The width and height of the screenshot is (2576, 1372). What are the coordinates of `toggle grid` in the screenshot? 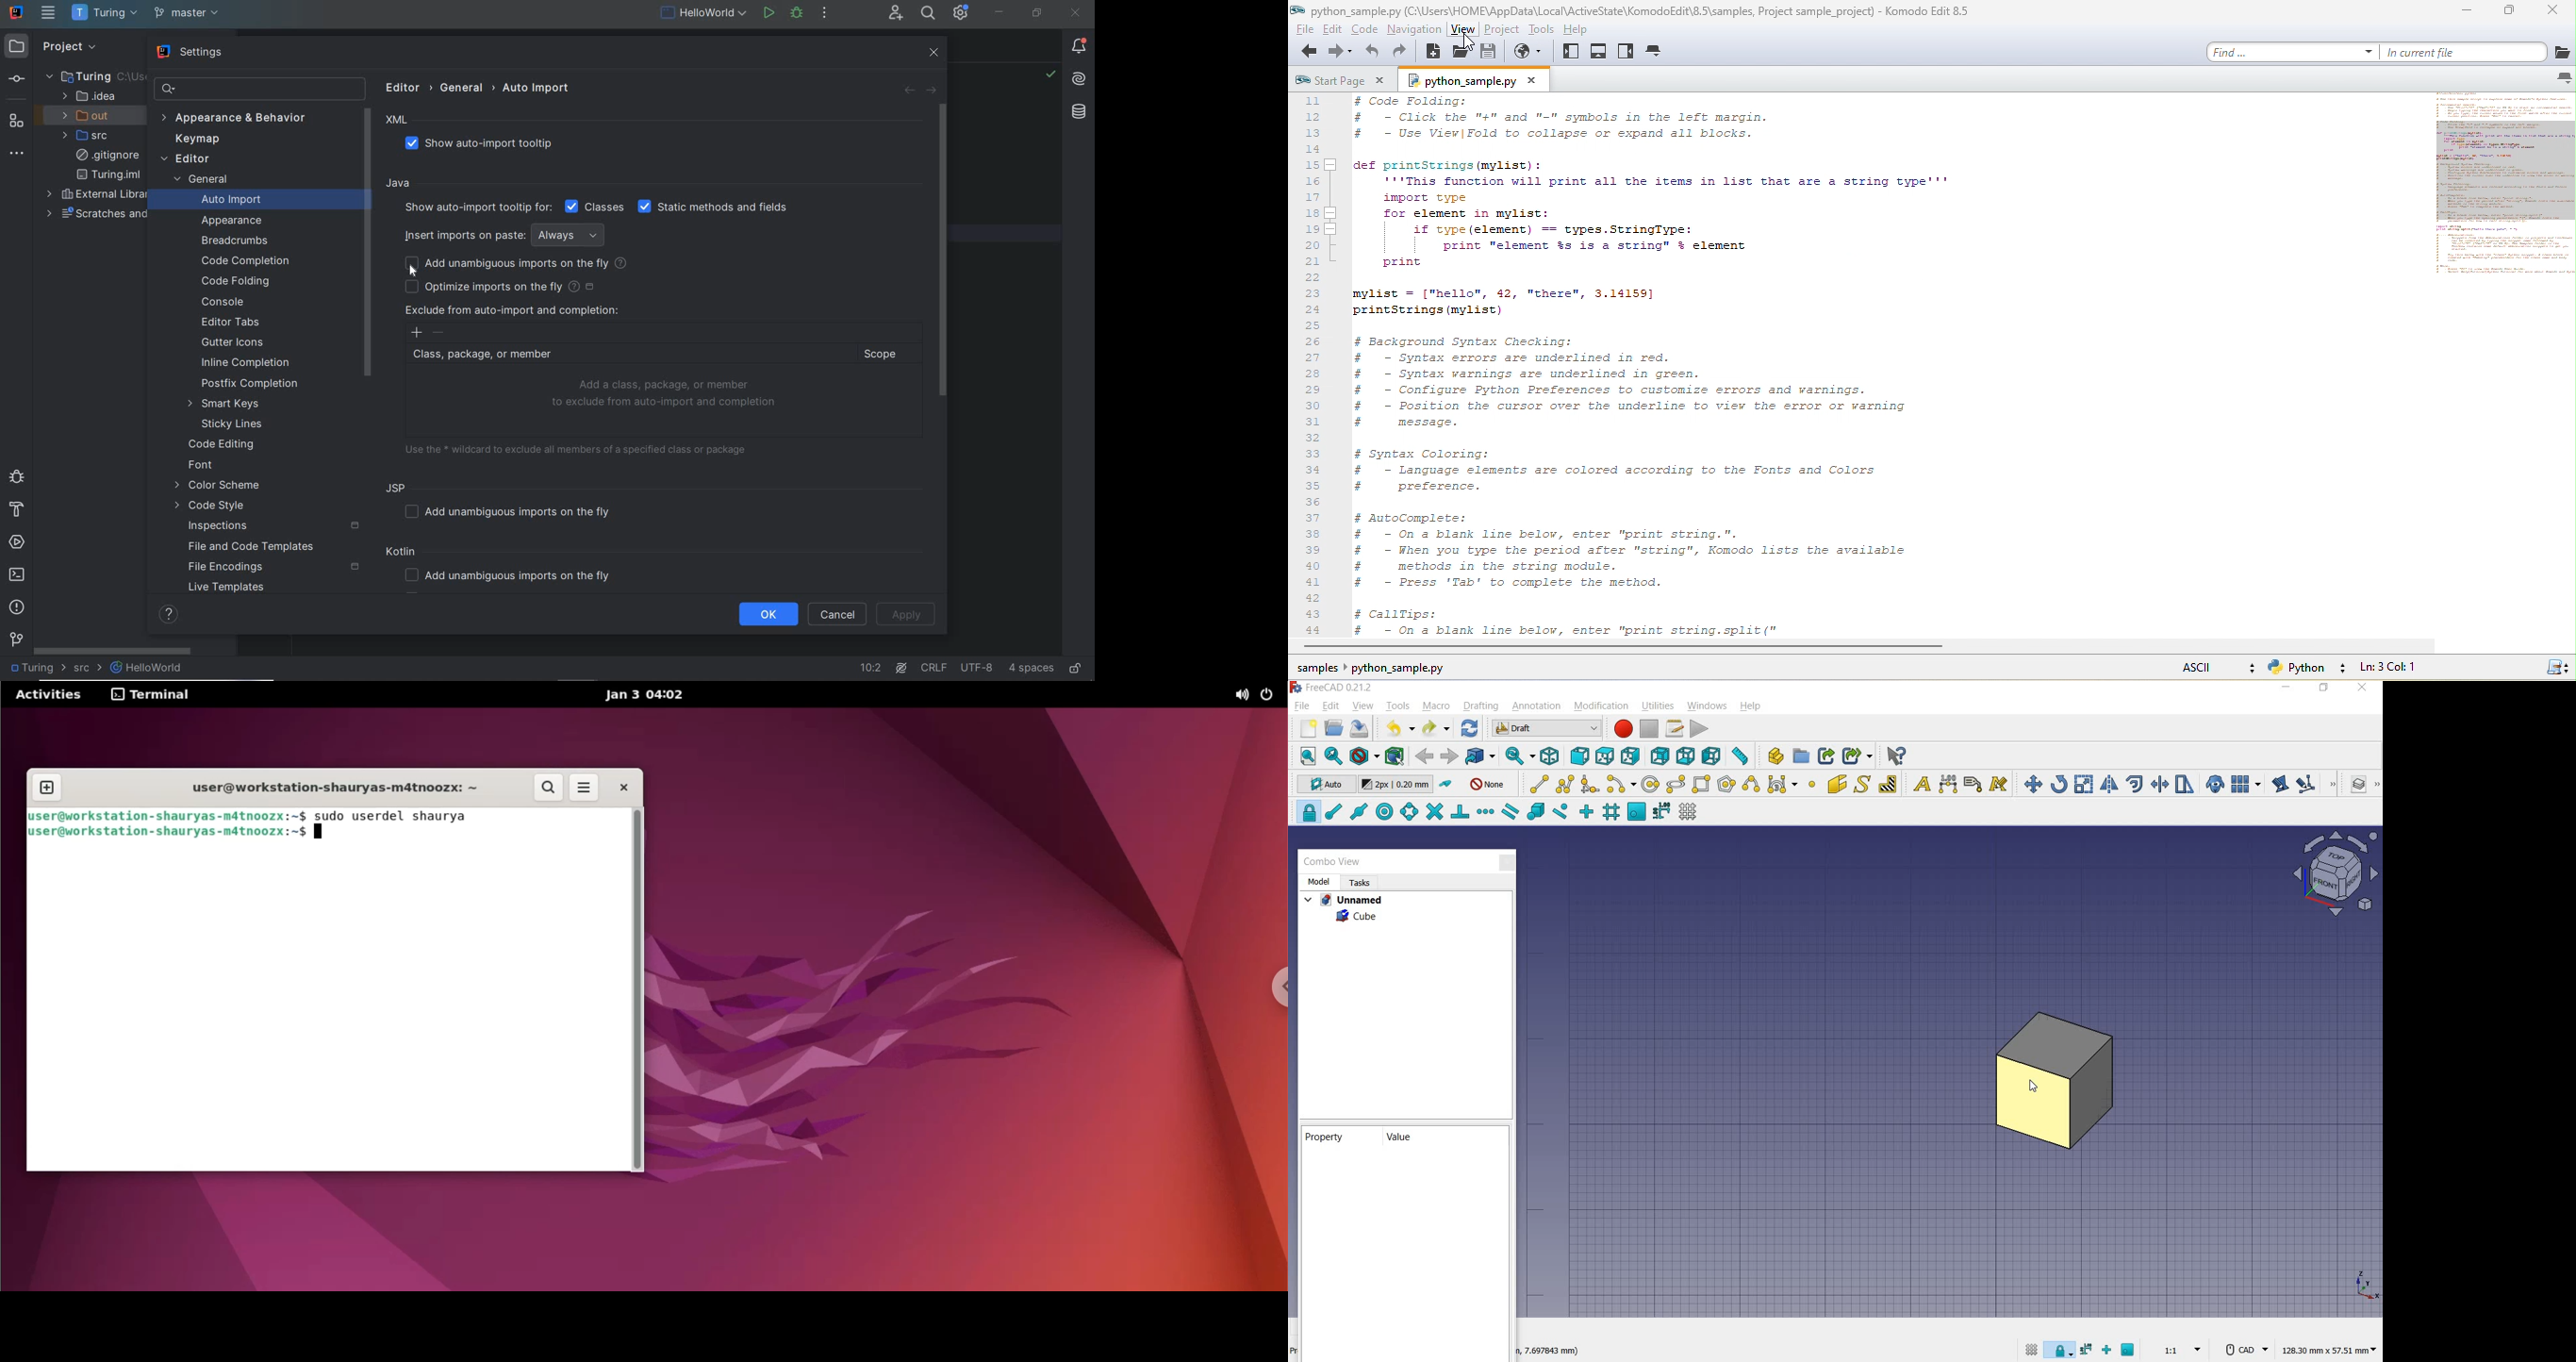 It's located at (2032, 1351).